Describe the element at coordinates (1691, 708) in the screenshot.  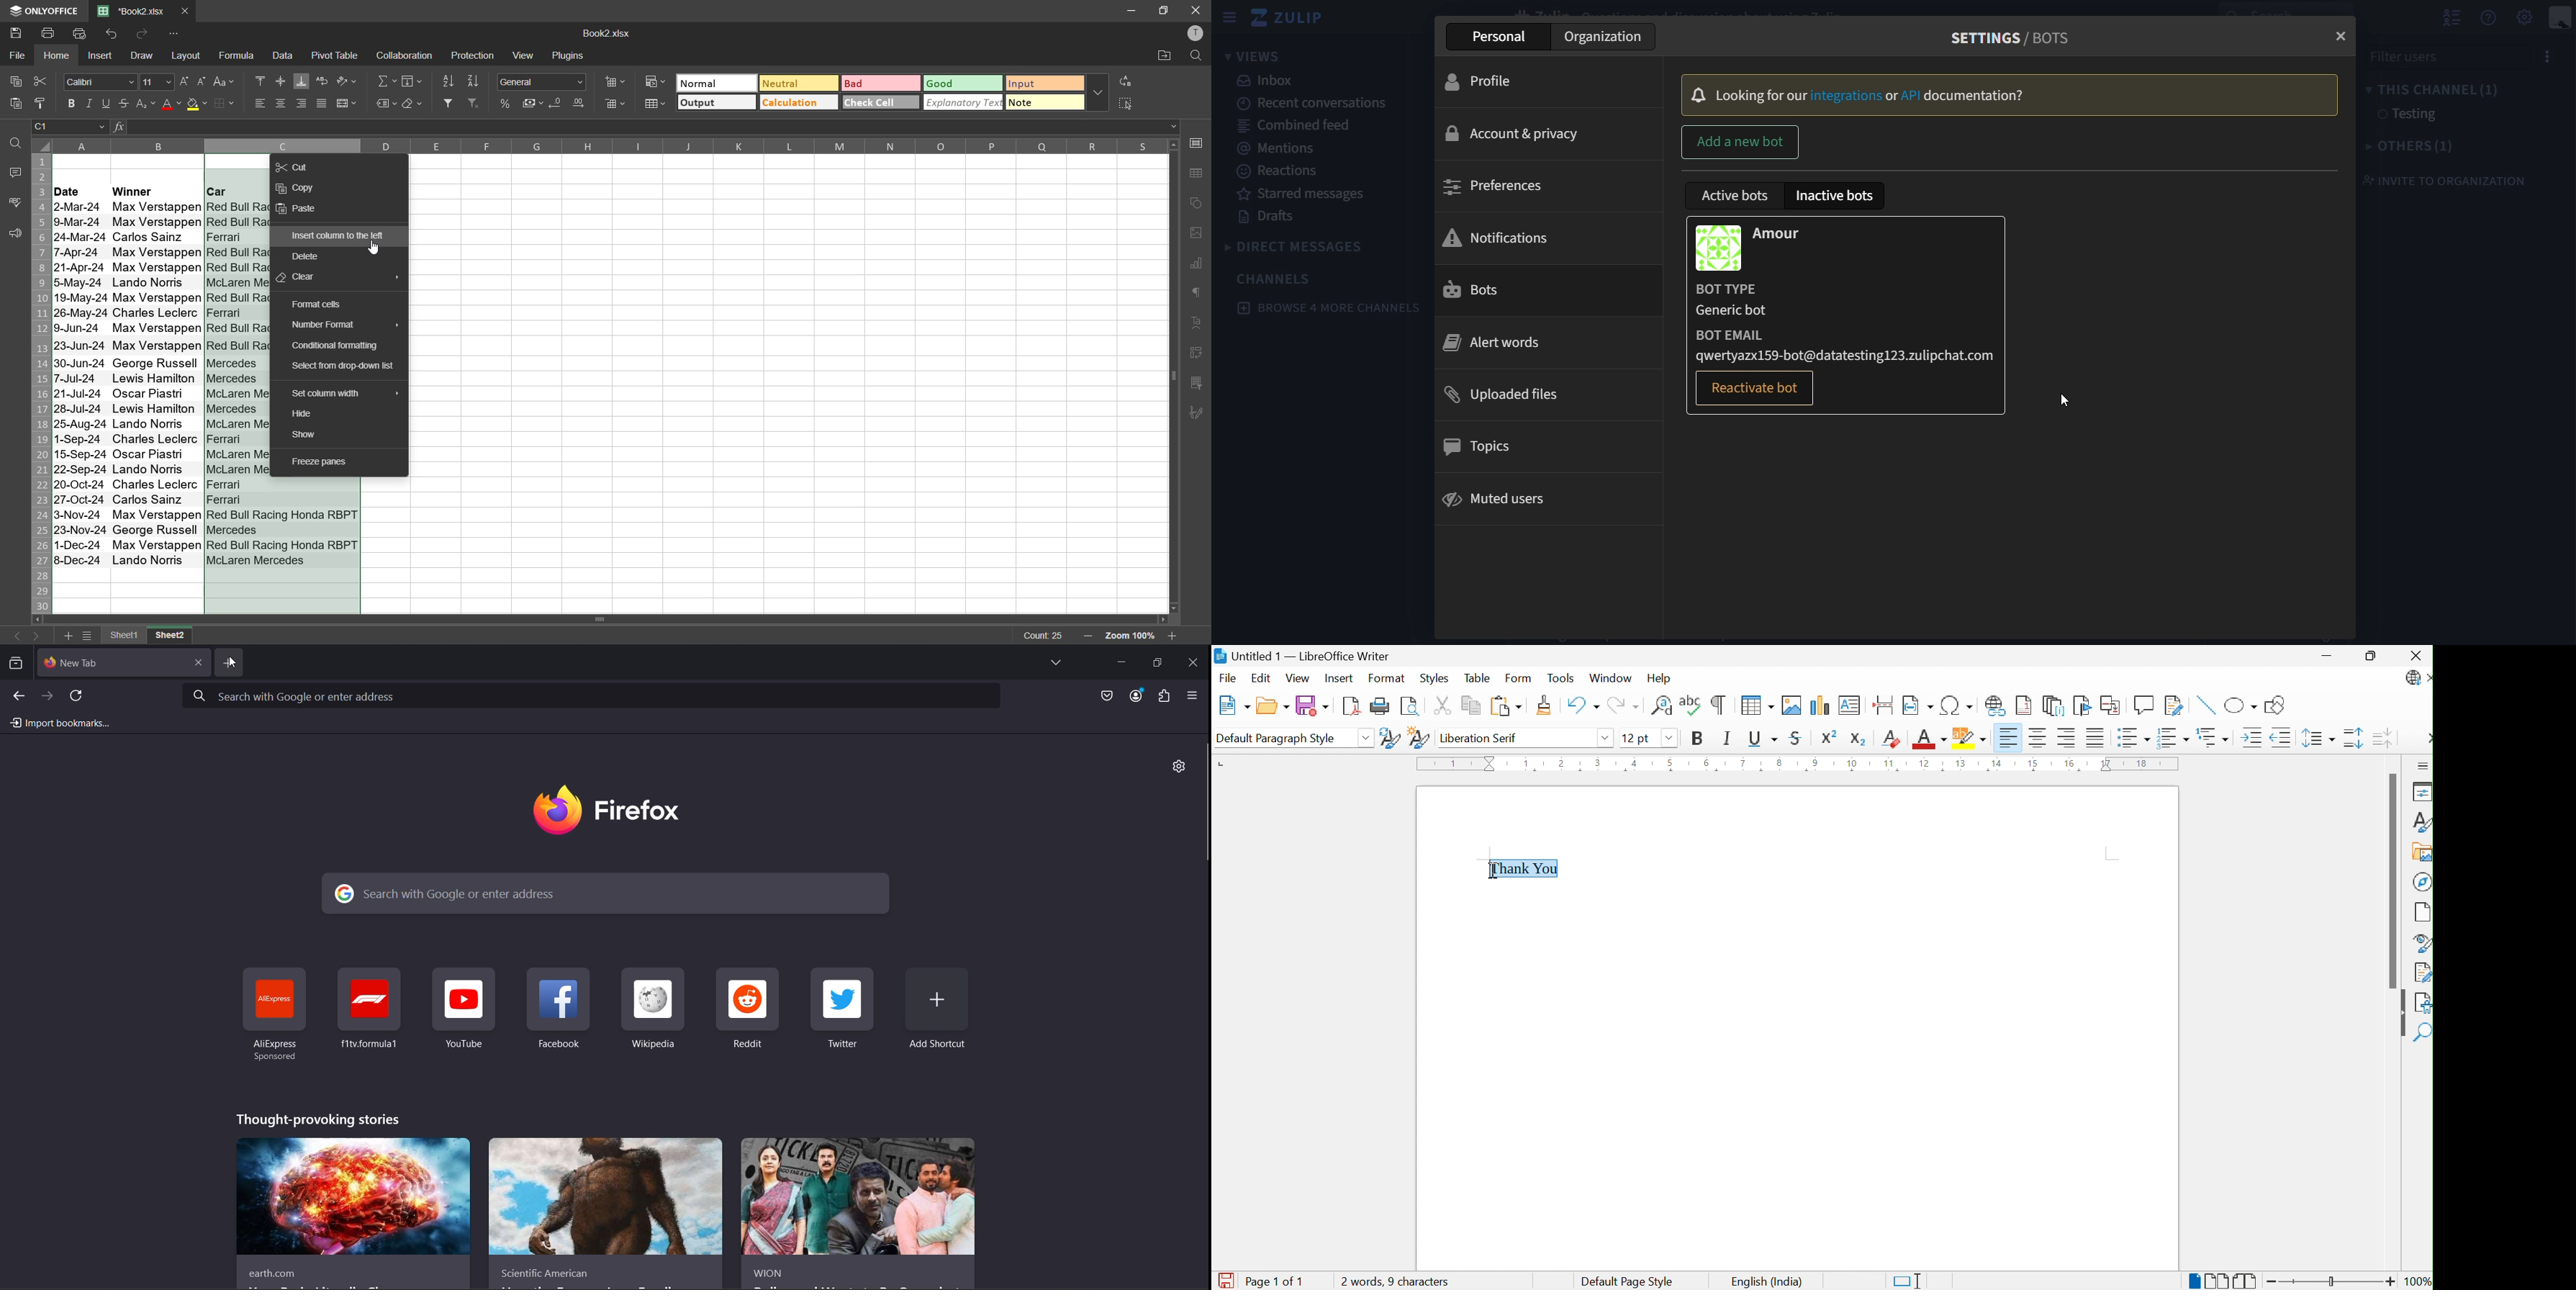
I see `Check Spelling` at that location.